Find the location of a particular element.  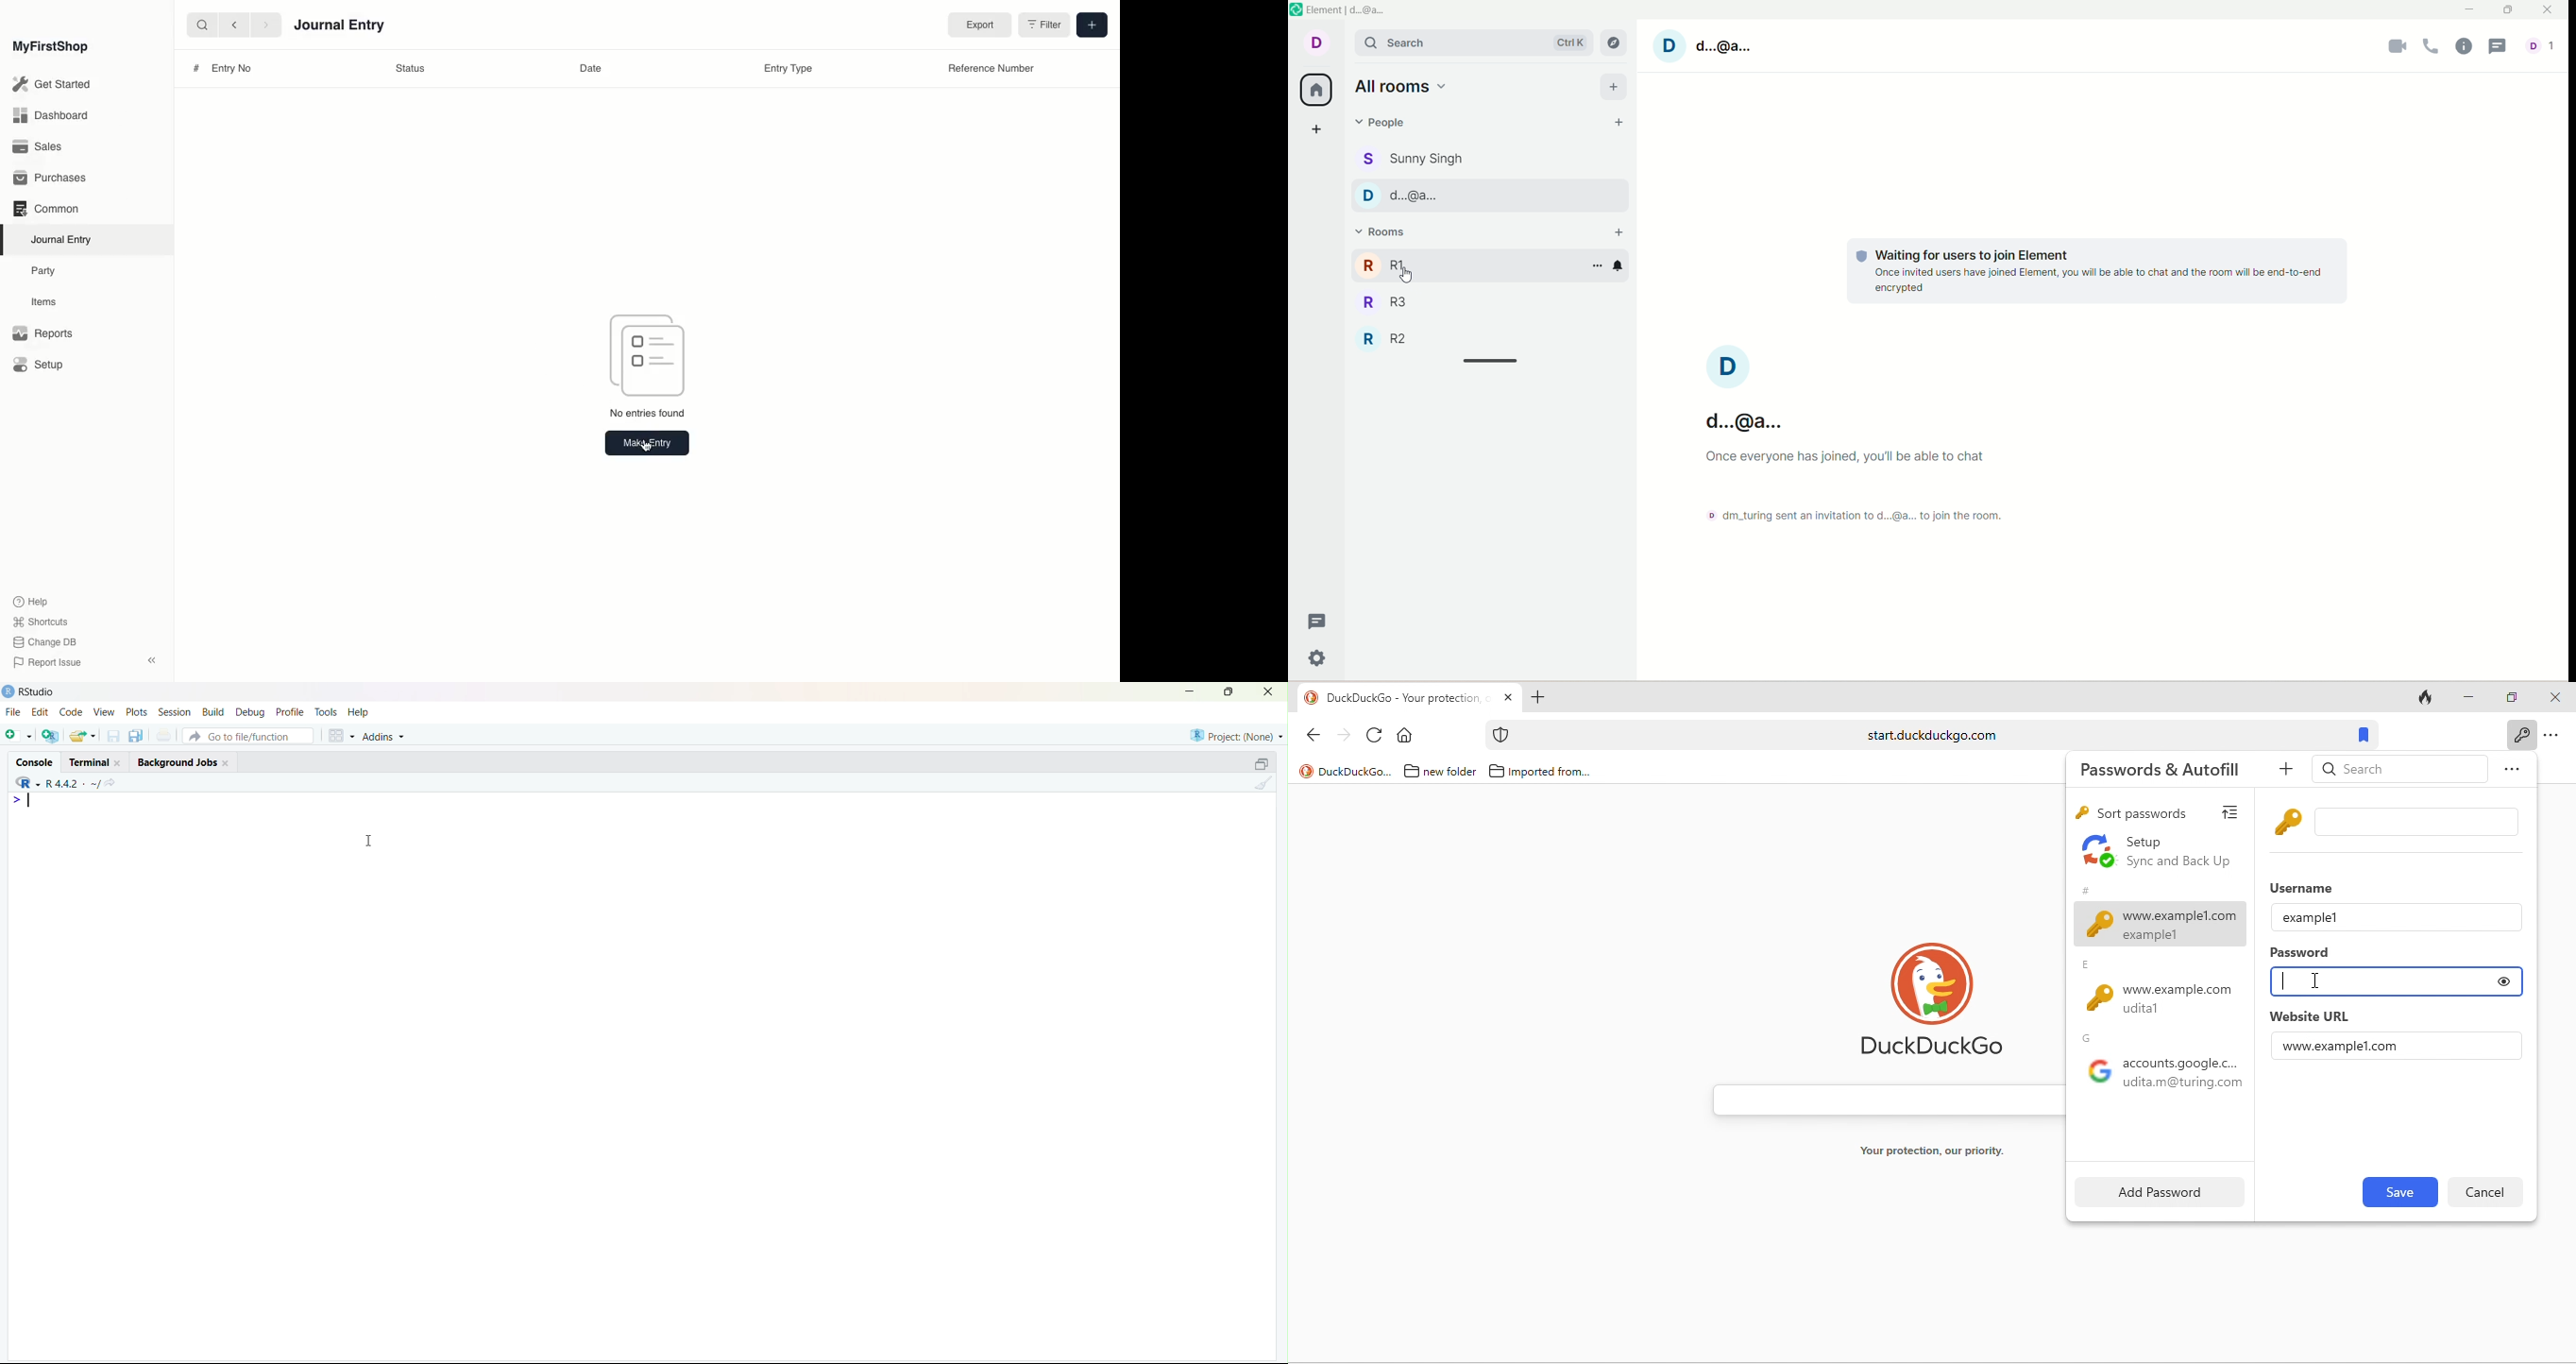

create a space is located at coordinates (1318, 128).